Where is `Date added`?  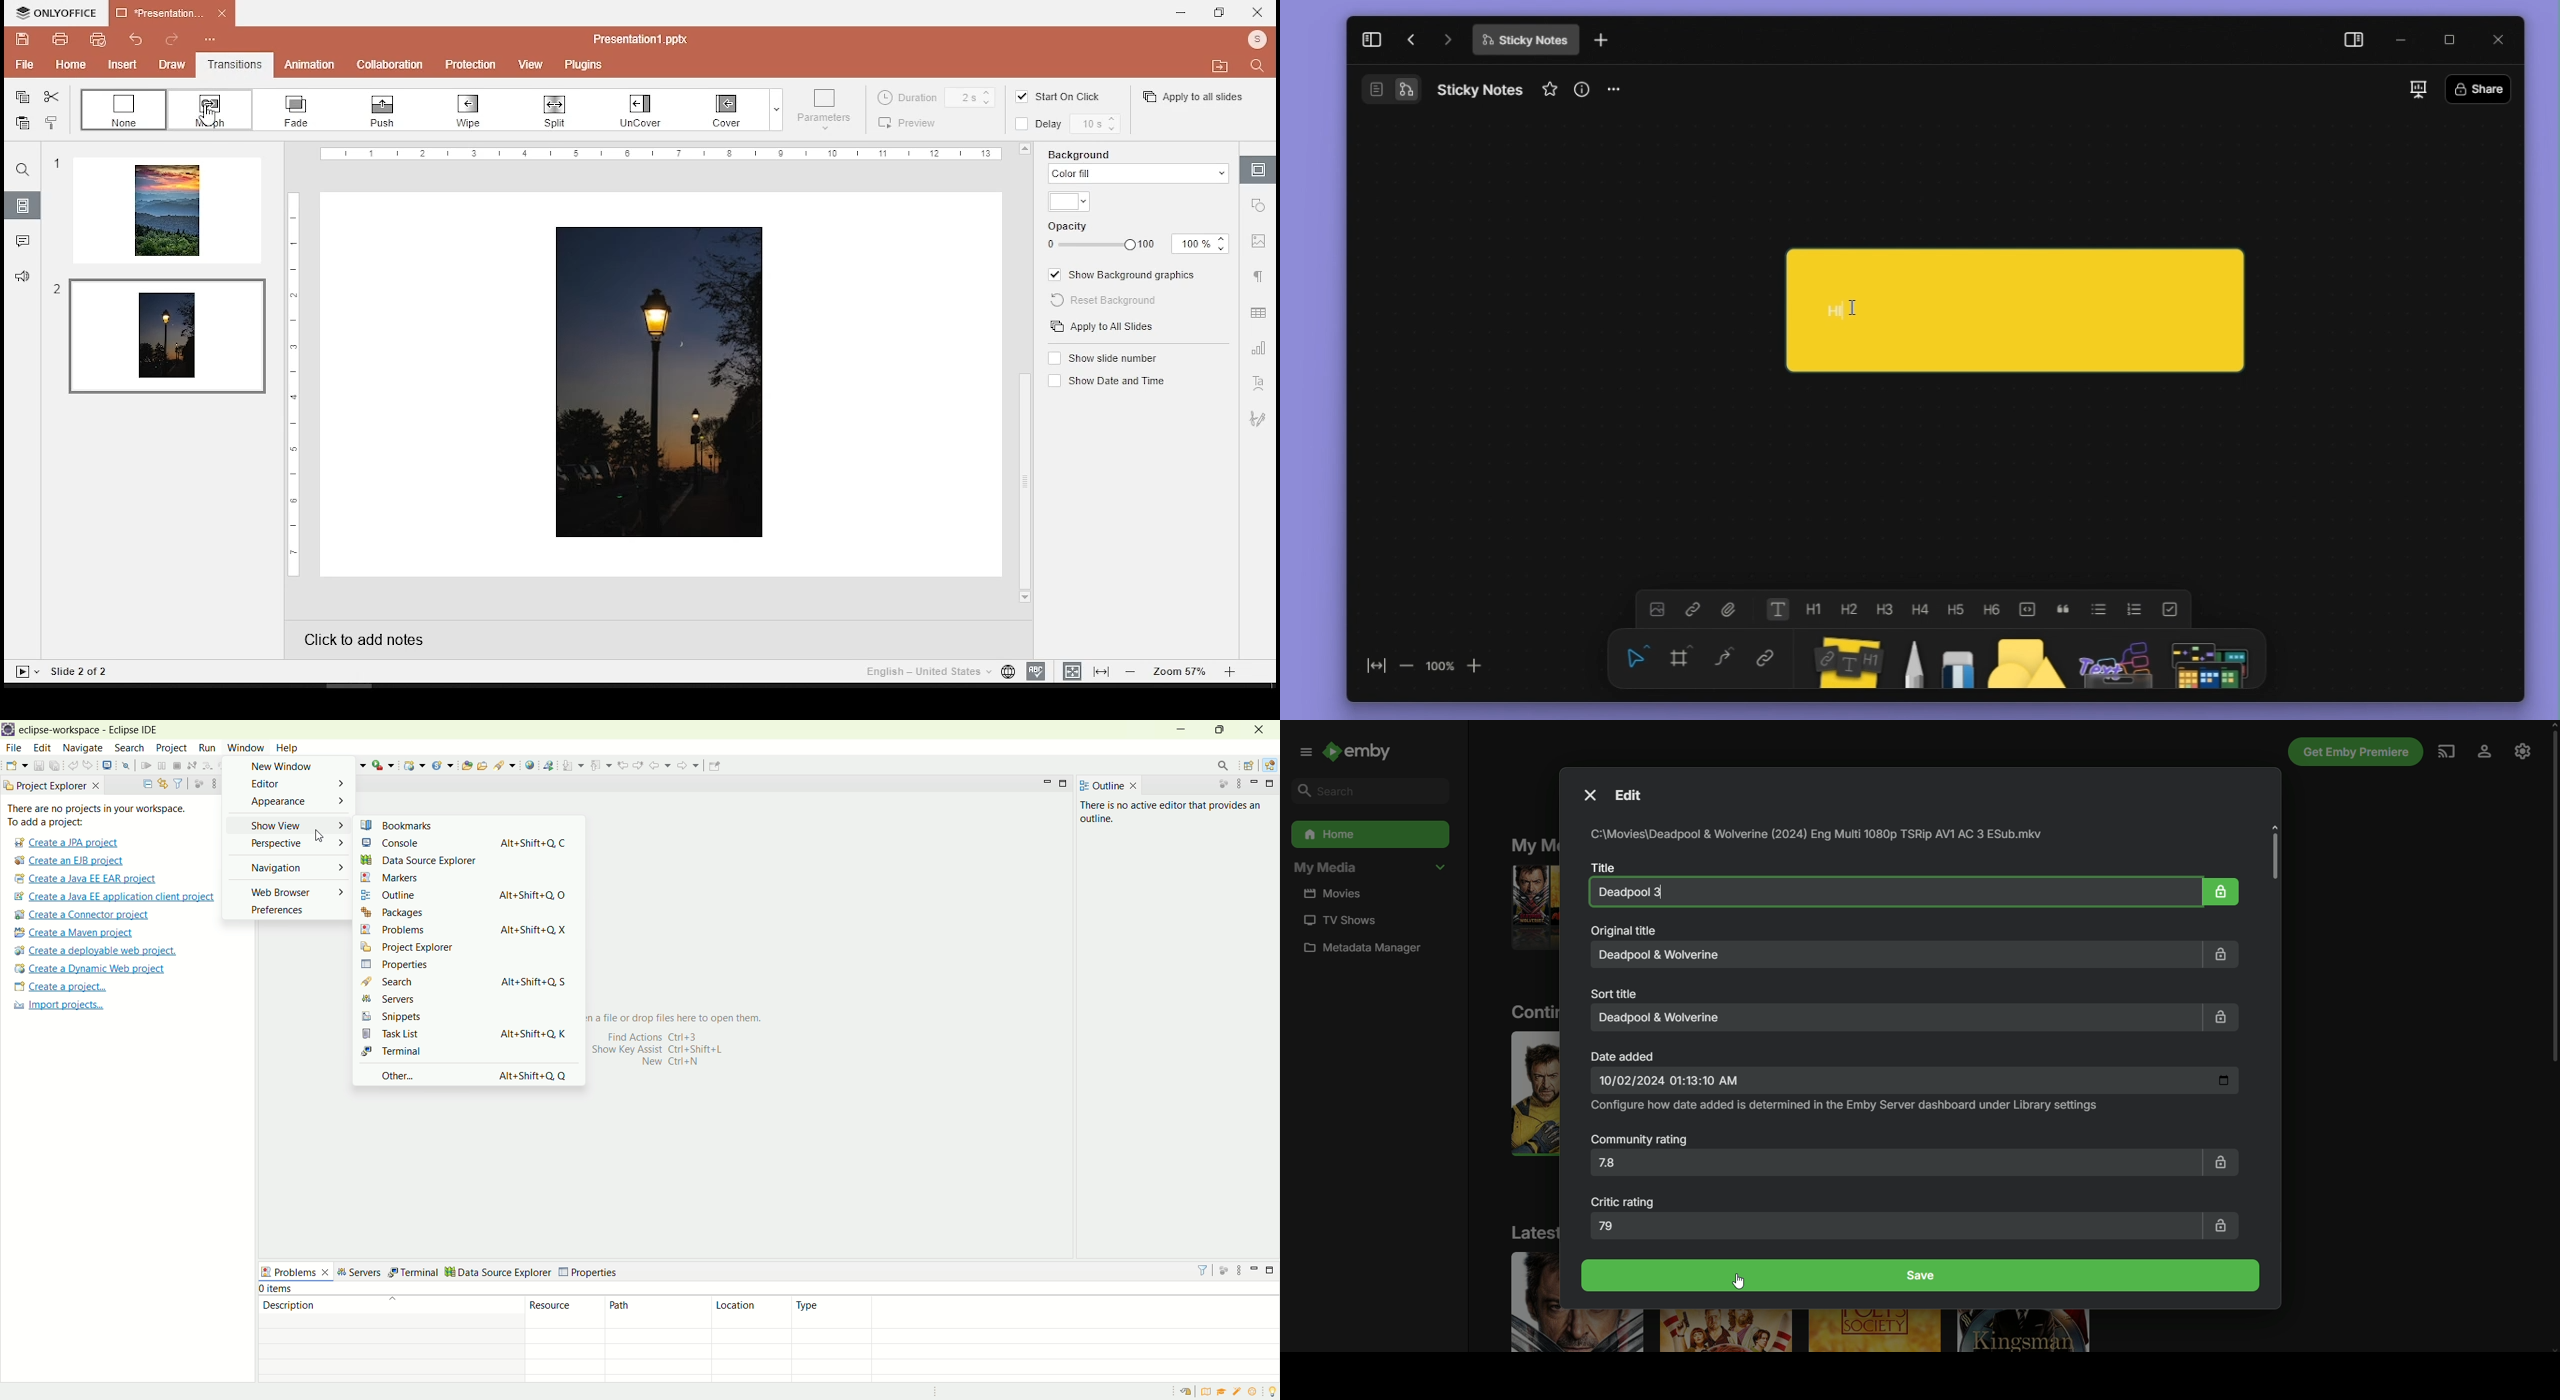
Date added is located at coordinates (1625, 1055).